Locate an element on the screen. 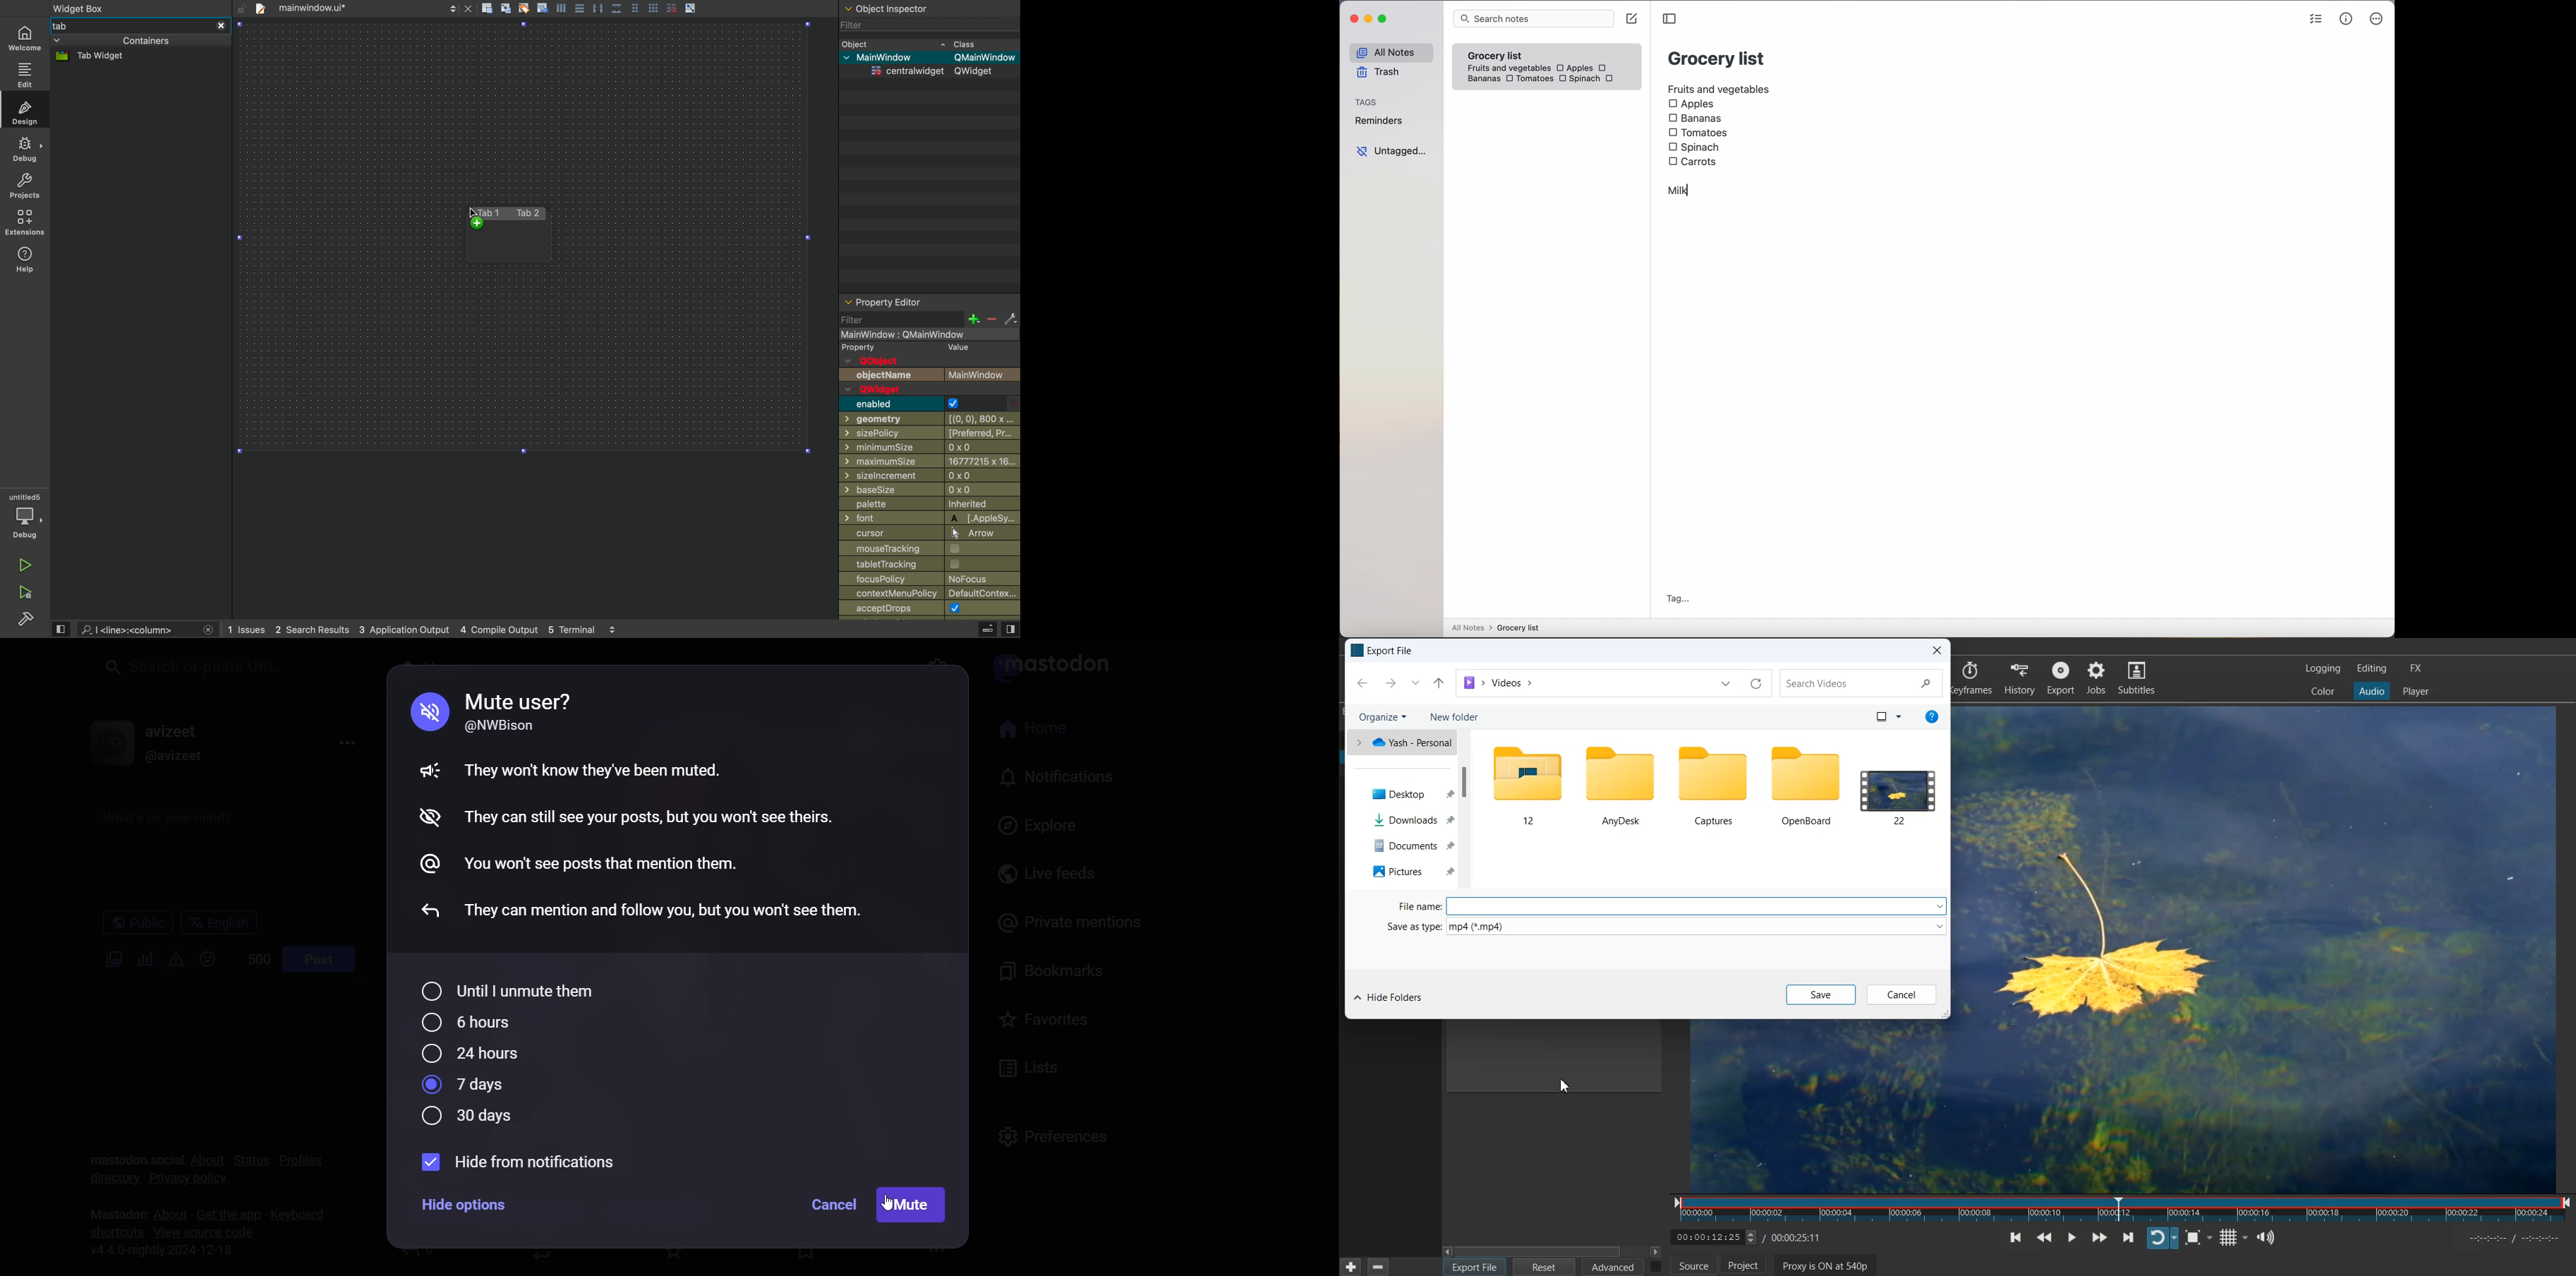 The width and height of the screenshot is (2576, 1288). containers is located at coordinates (114, 41).